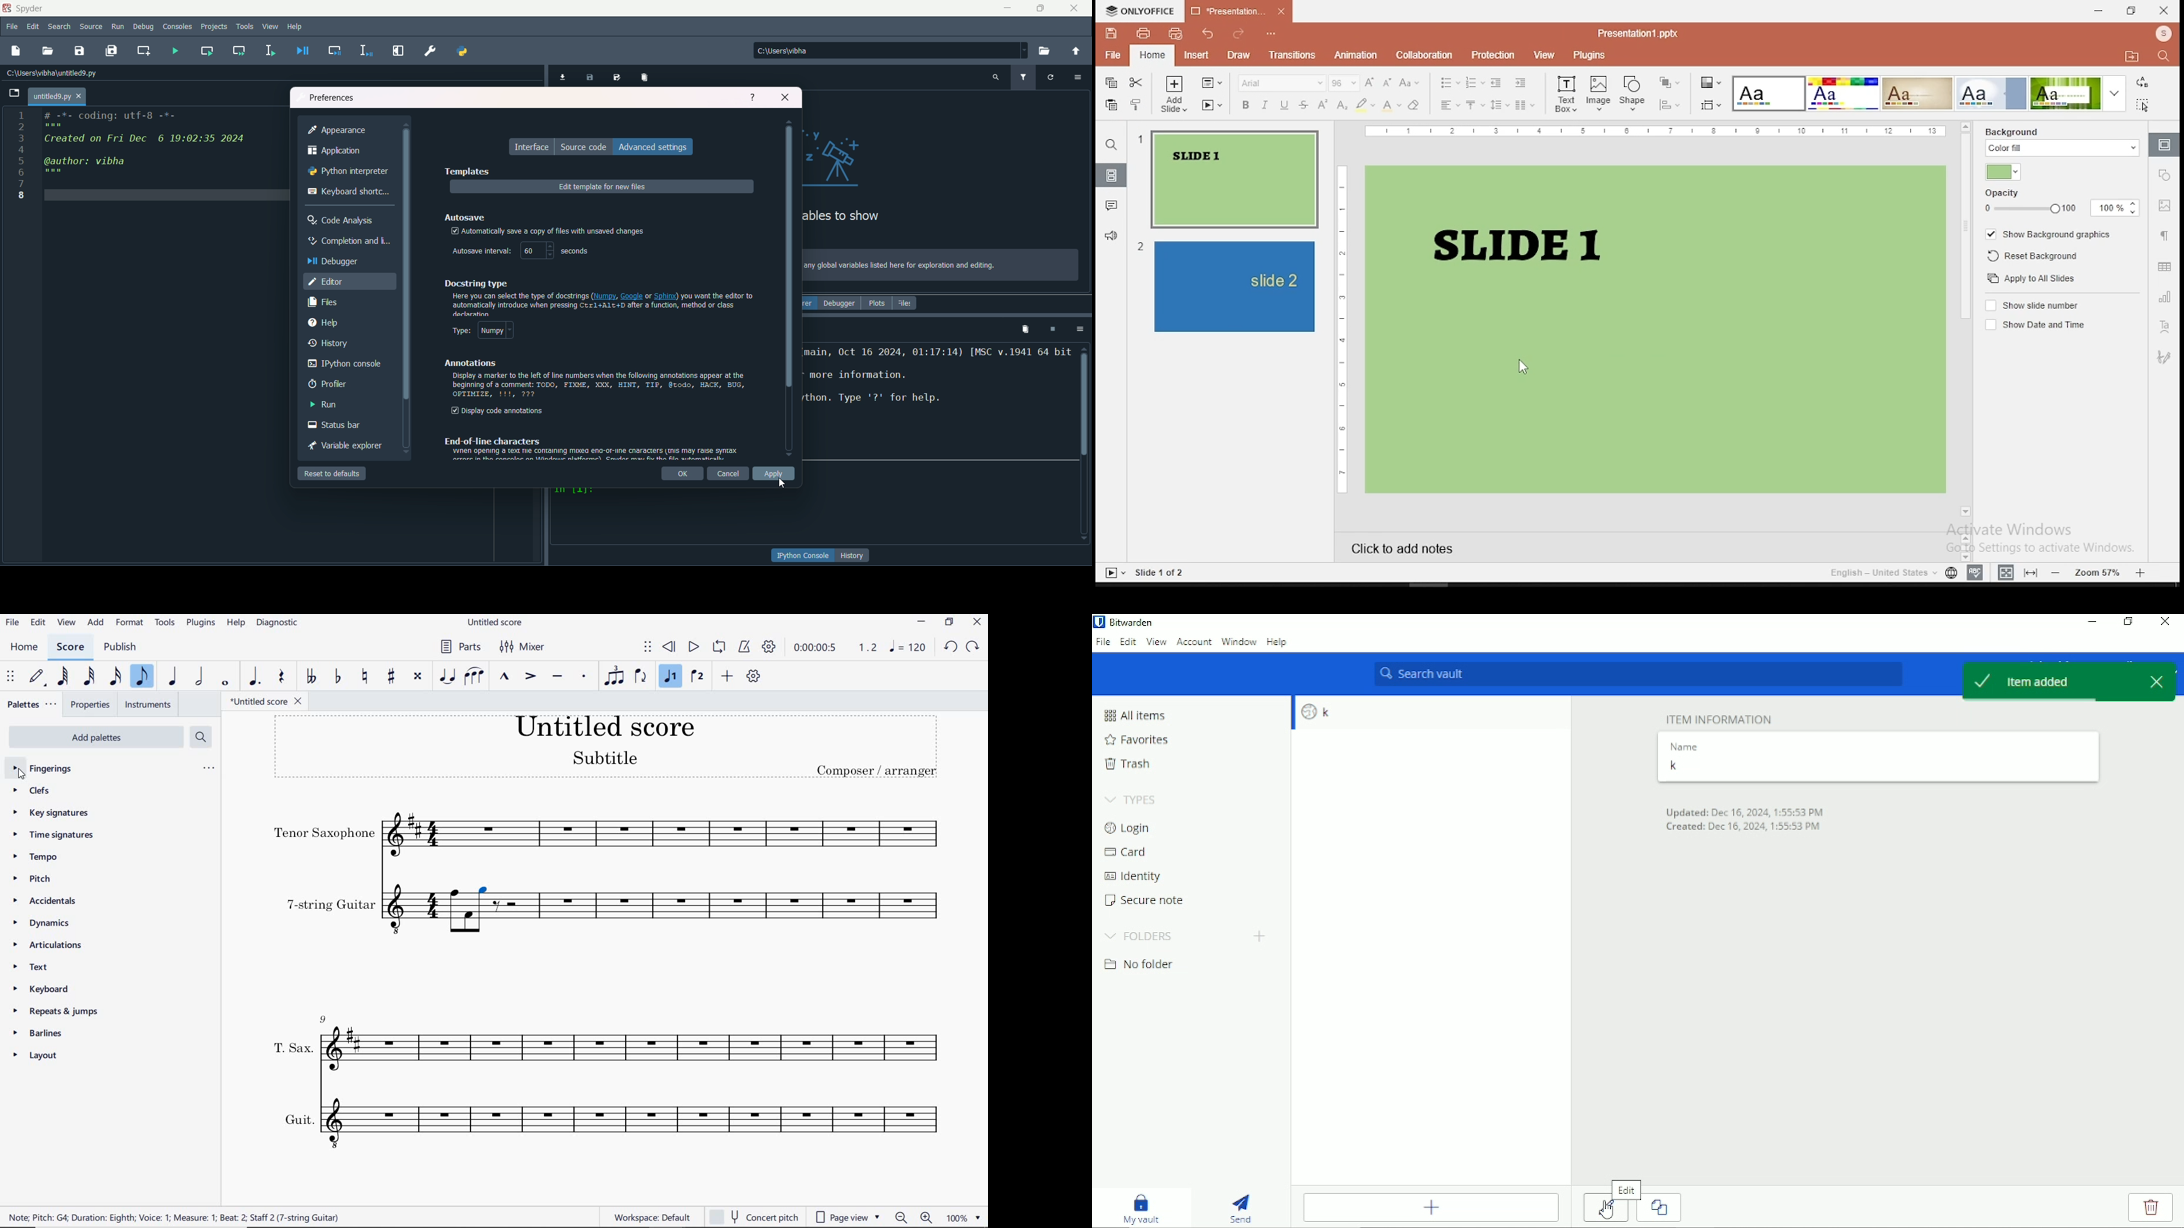 The height and width of the screenshot is (1232, 2184). Describe the element at coordinates (922, 623) in the screenshot. I see `MINIMIZE` at that location.